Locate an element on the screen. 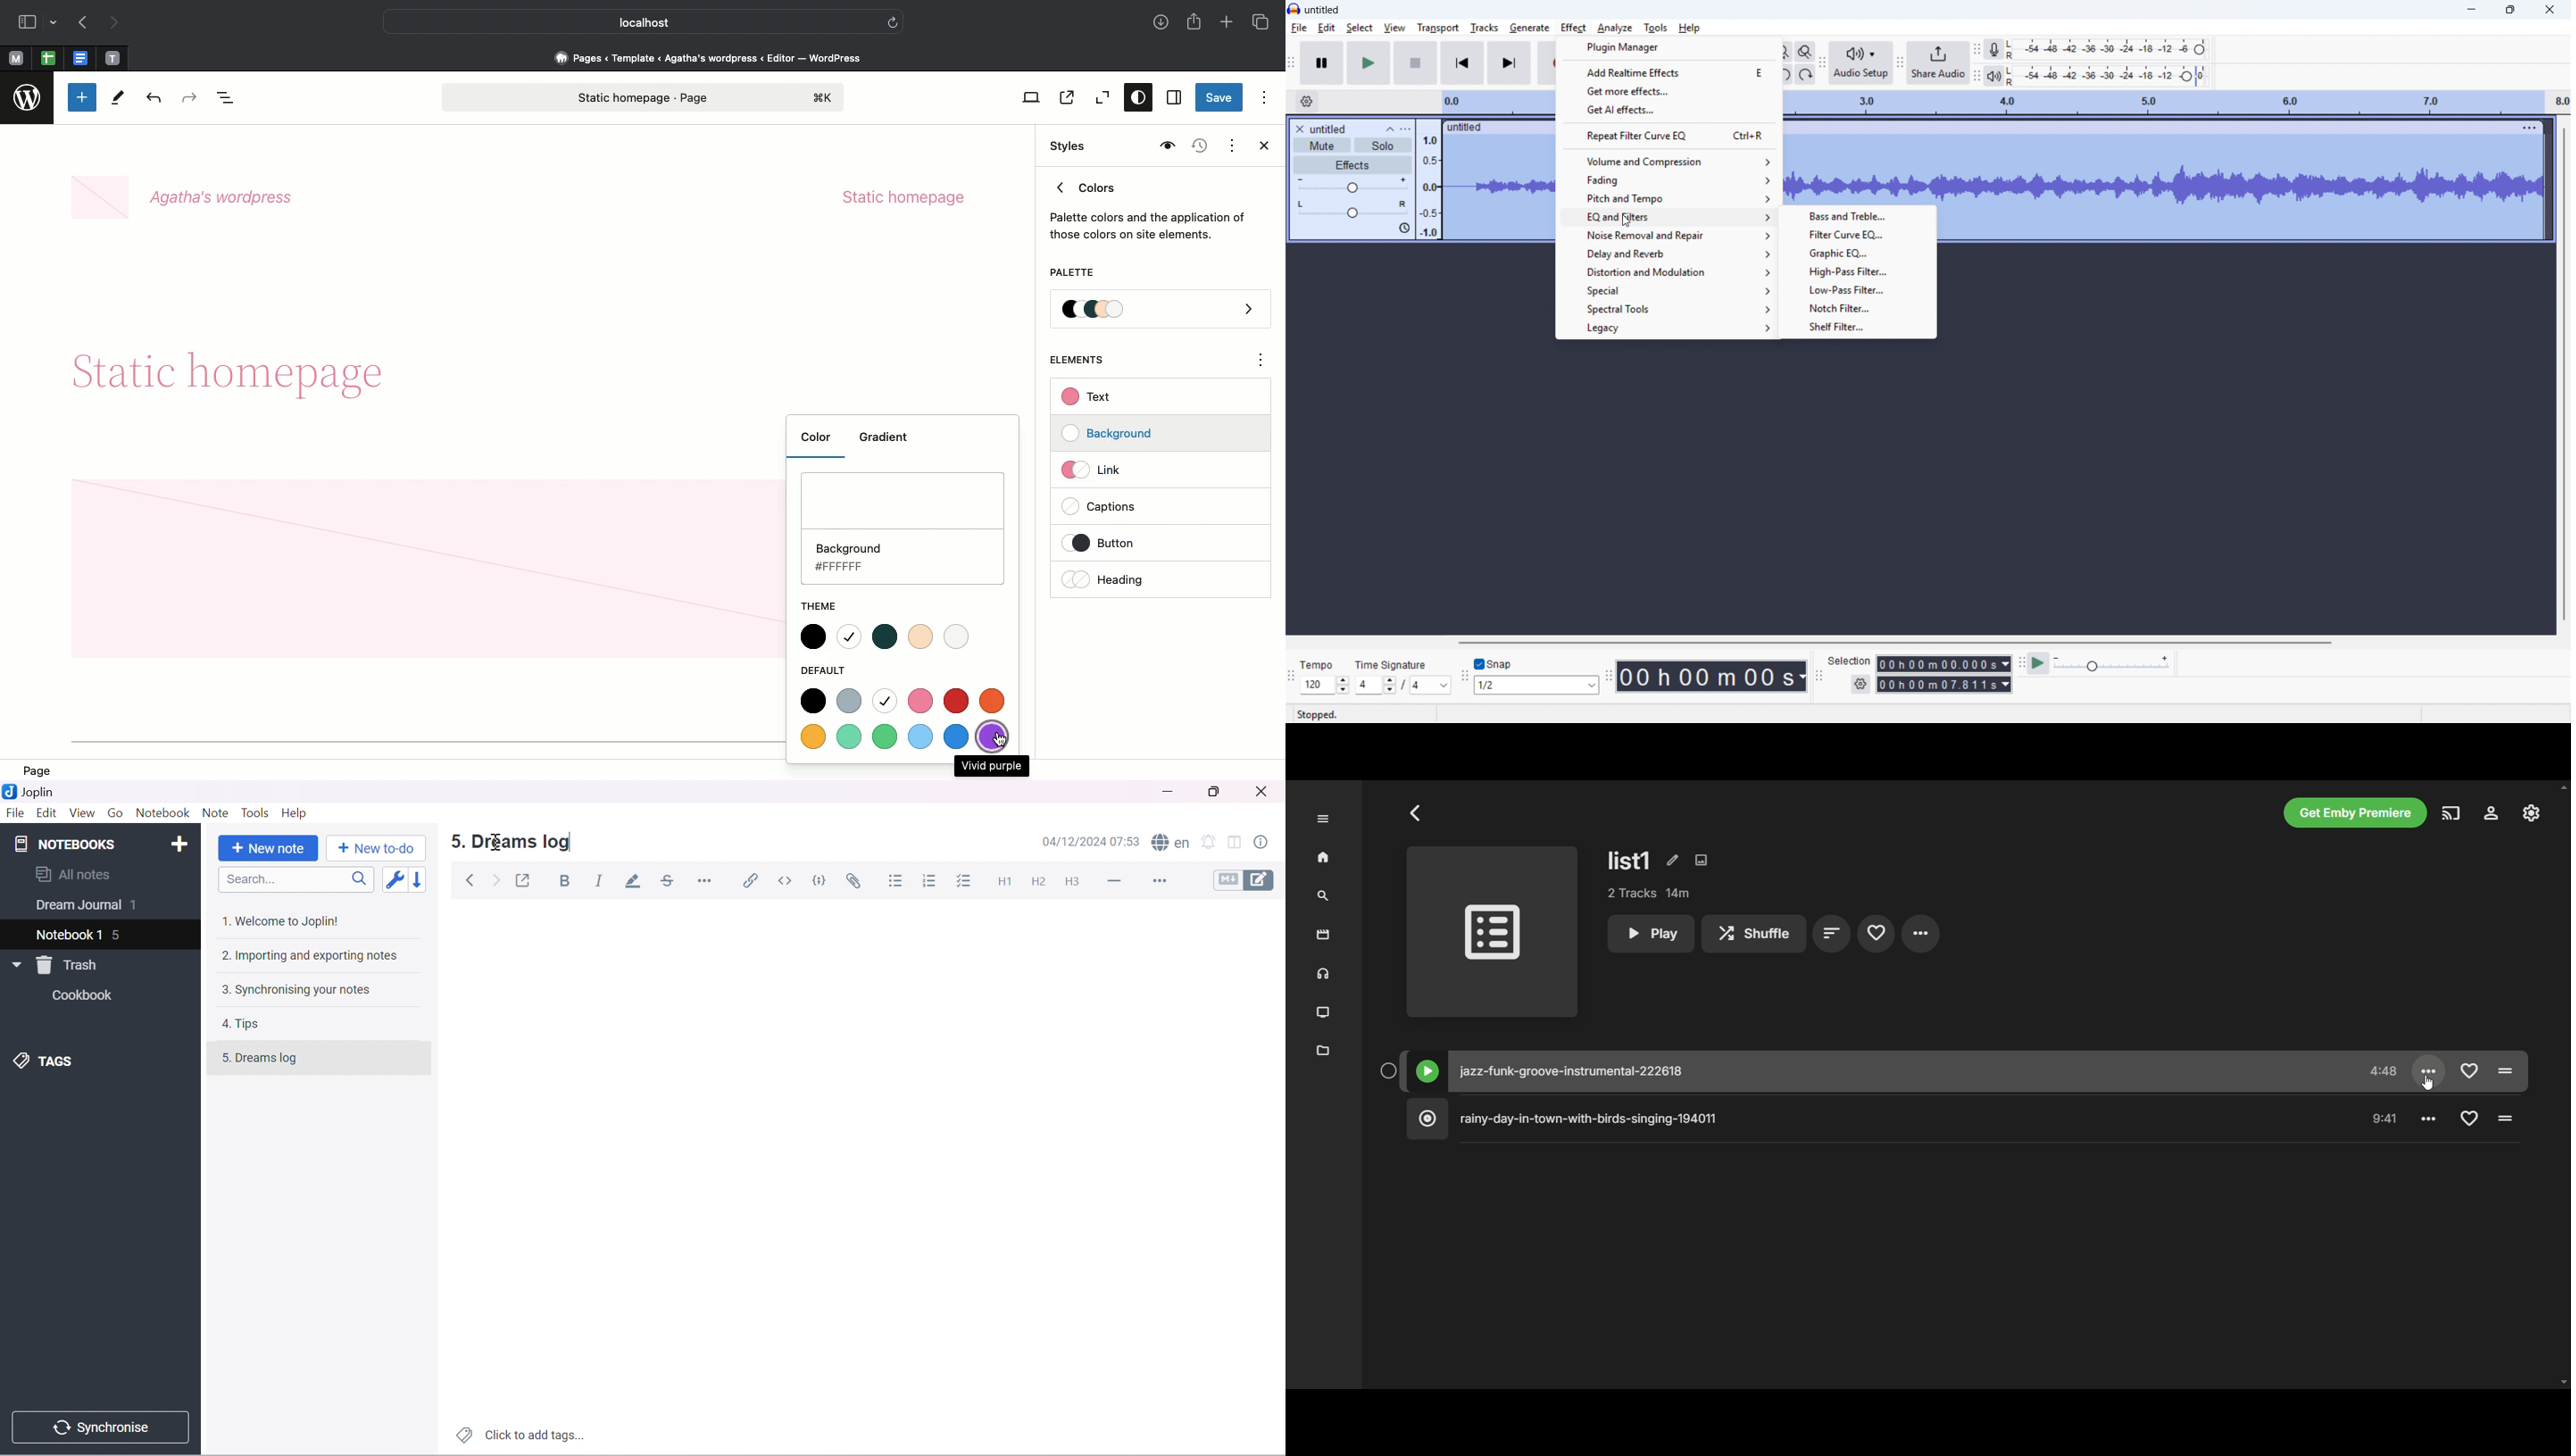 This screenshot has height=1456, width=2576. Reverse sort order is located at coordinates (424, 880).